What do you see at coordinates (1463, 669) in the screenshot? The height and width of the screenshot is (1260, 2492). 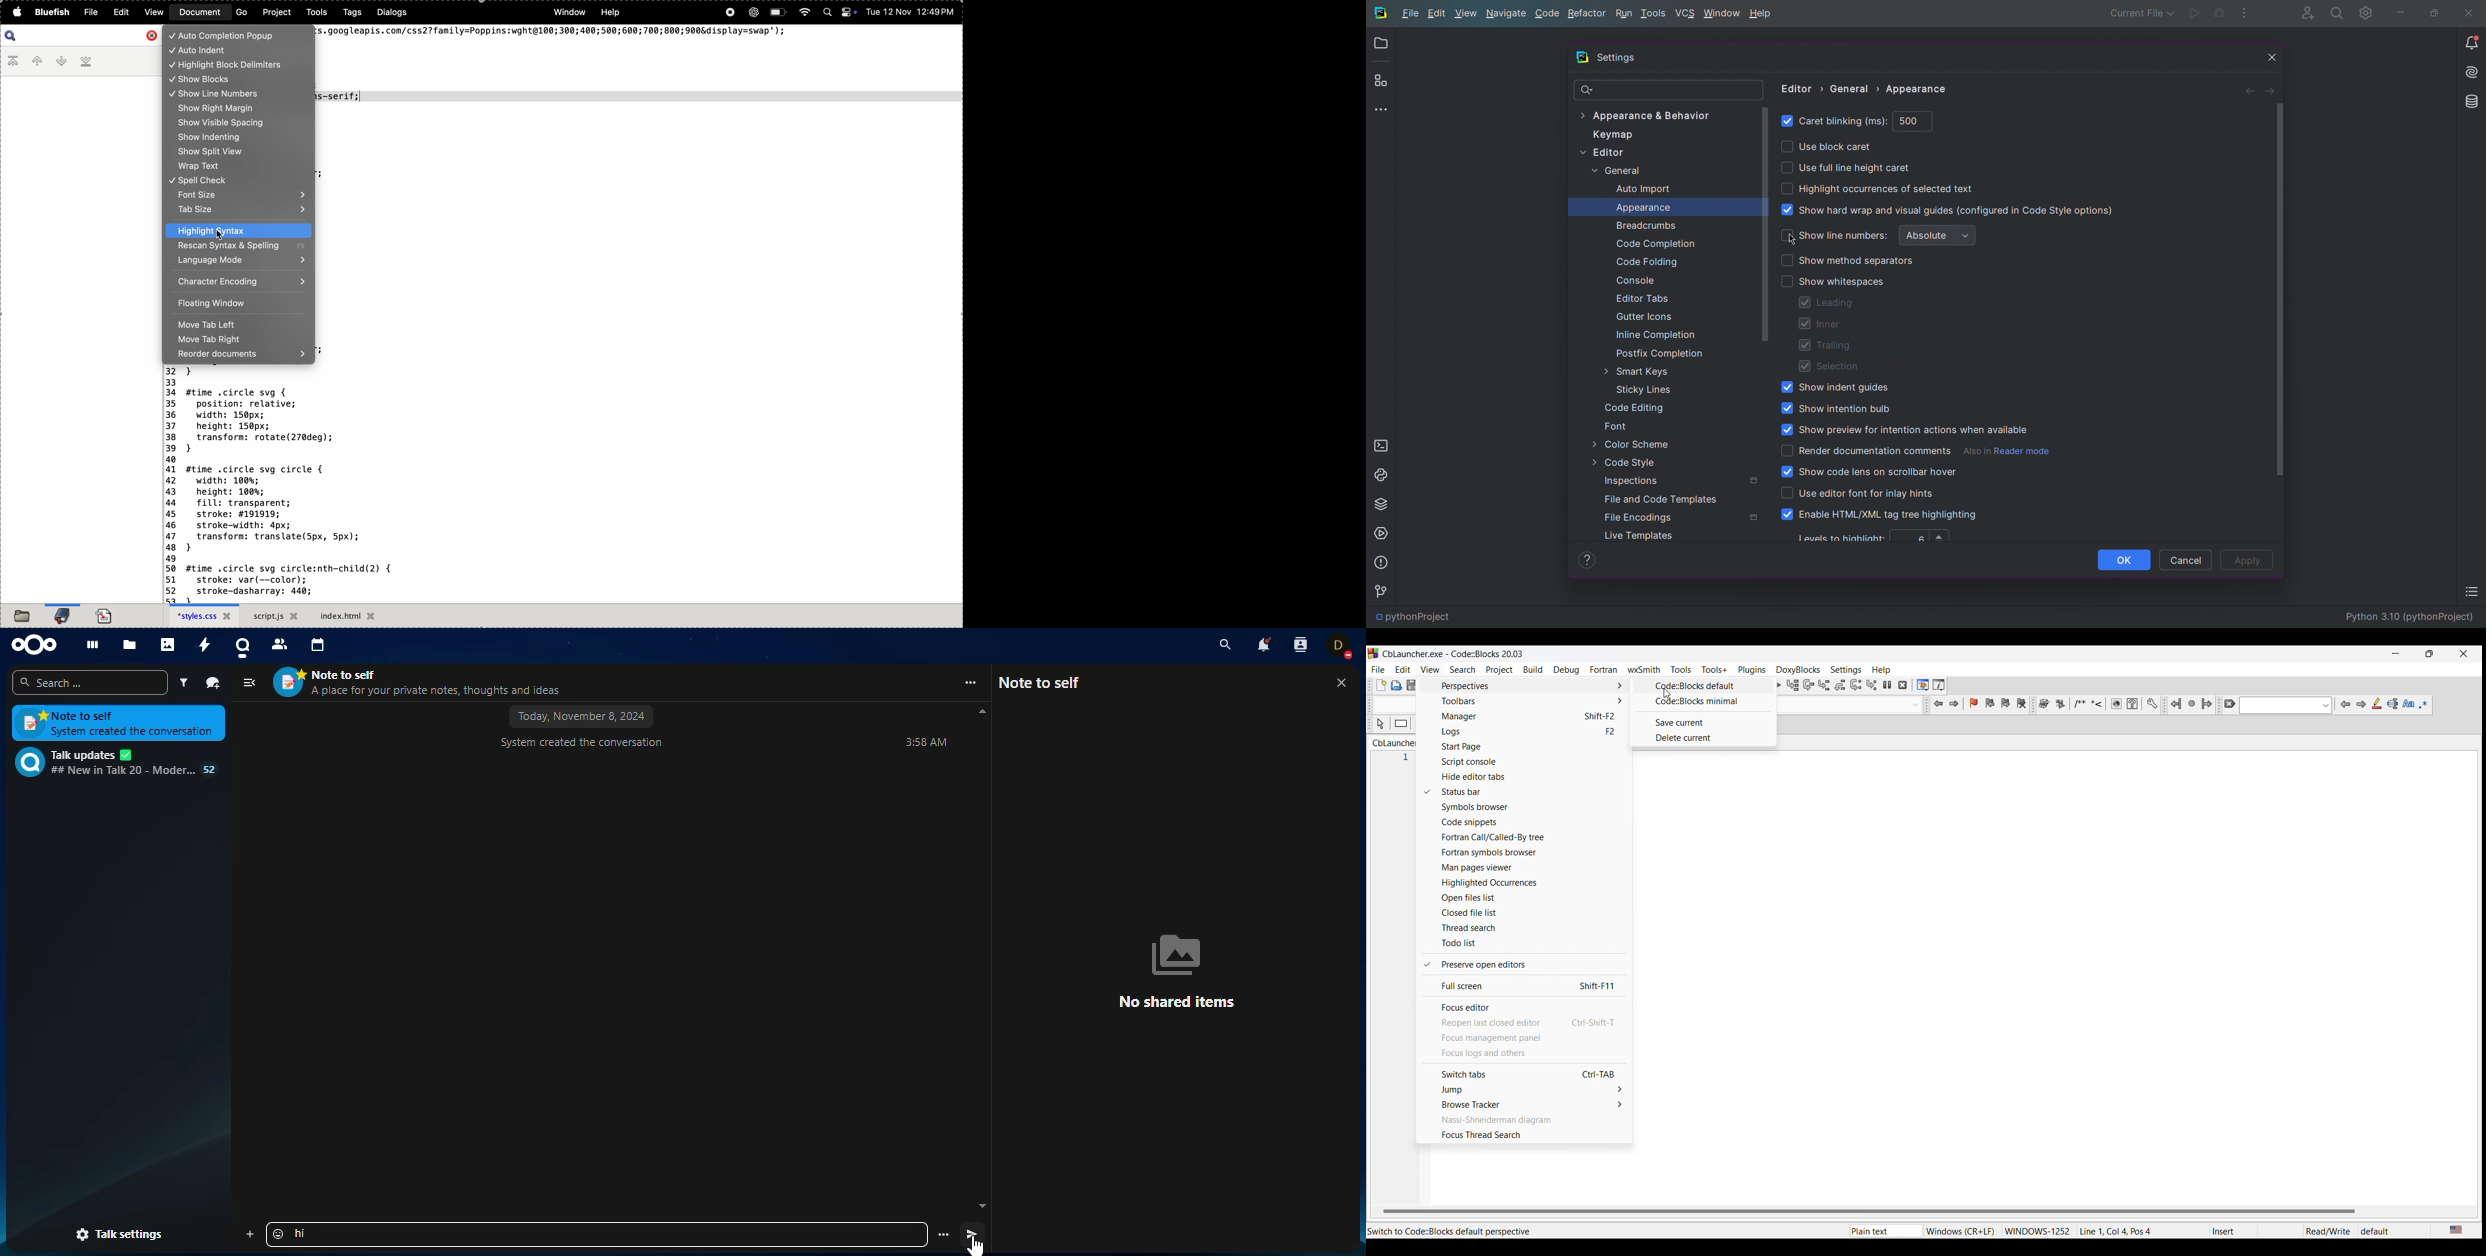 I see `Search menu` at bounding box center [1463, 669].